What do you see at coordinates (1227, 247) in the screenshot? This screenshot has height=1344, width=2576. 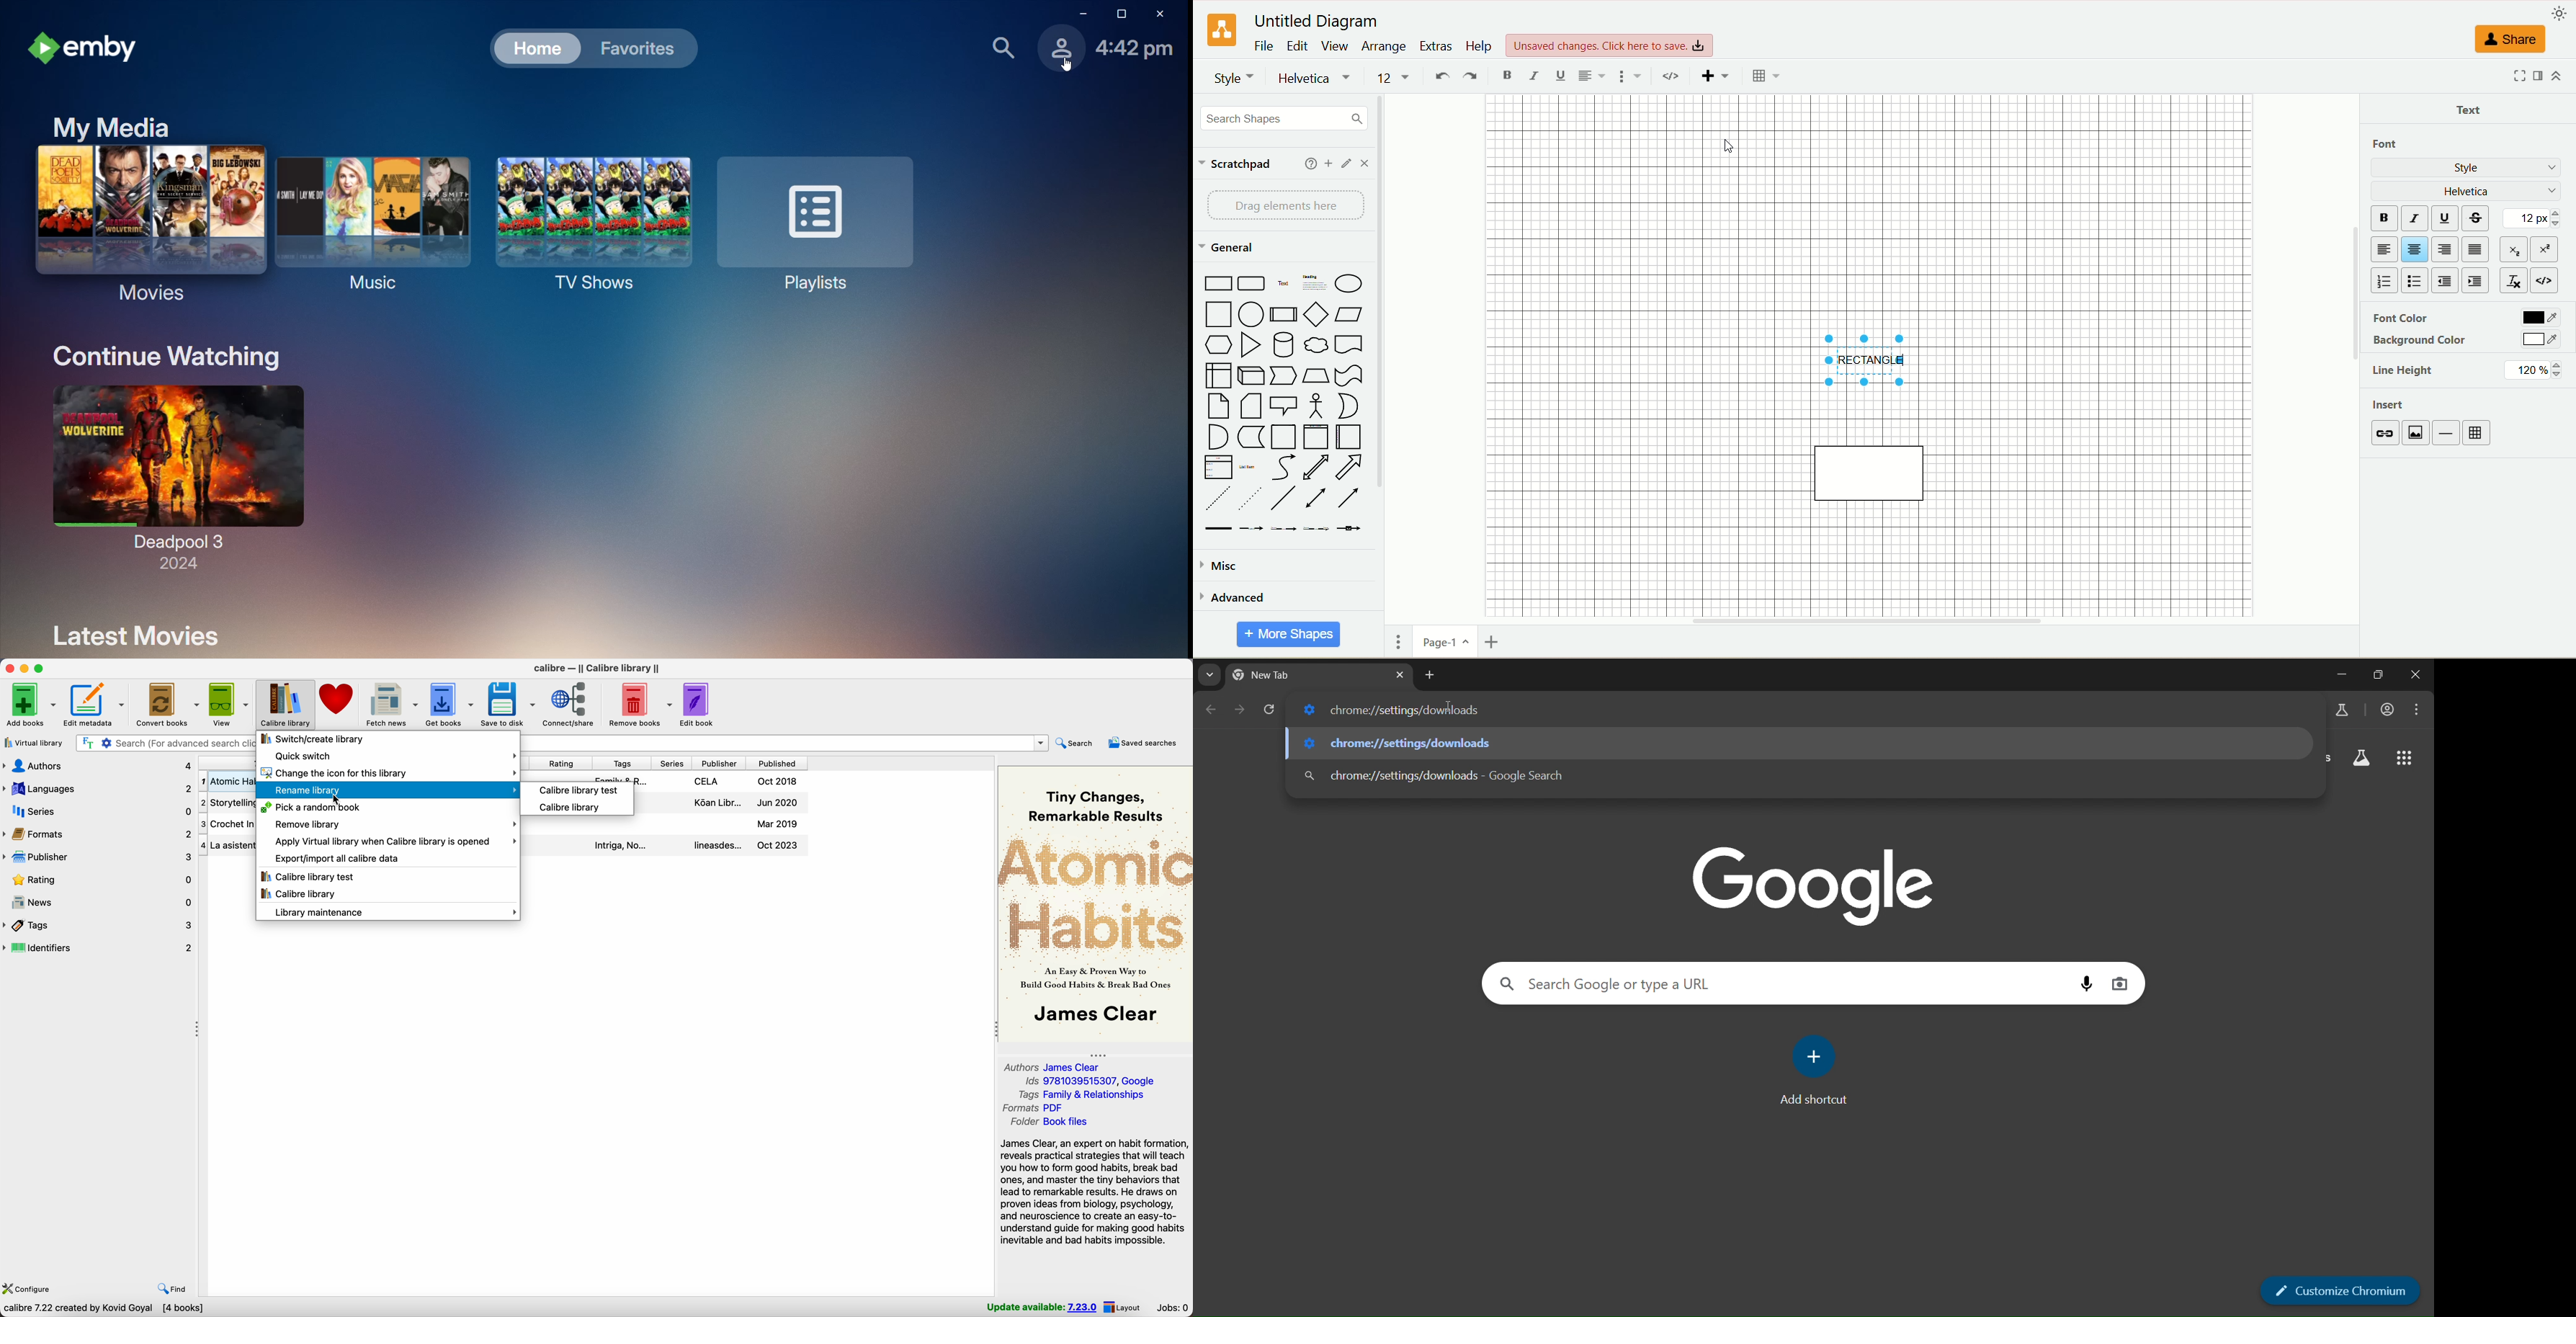 I see `general` at bounding box center [1227, 247].